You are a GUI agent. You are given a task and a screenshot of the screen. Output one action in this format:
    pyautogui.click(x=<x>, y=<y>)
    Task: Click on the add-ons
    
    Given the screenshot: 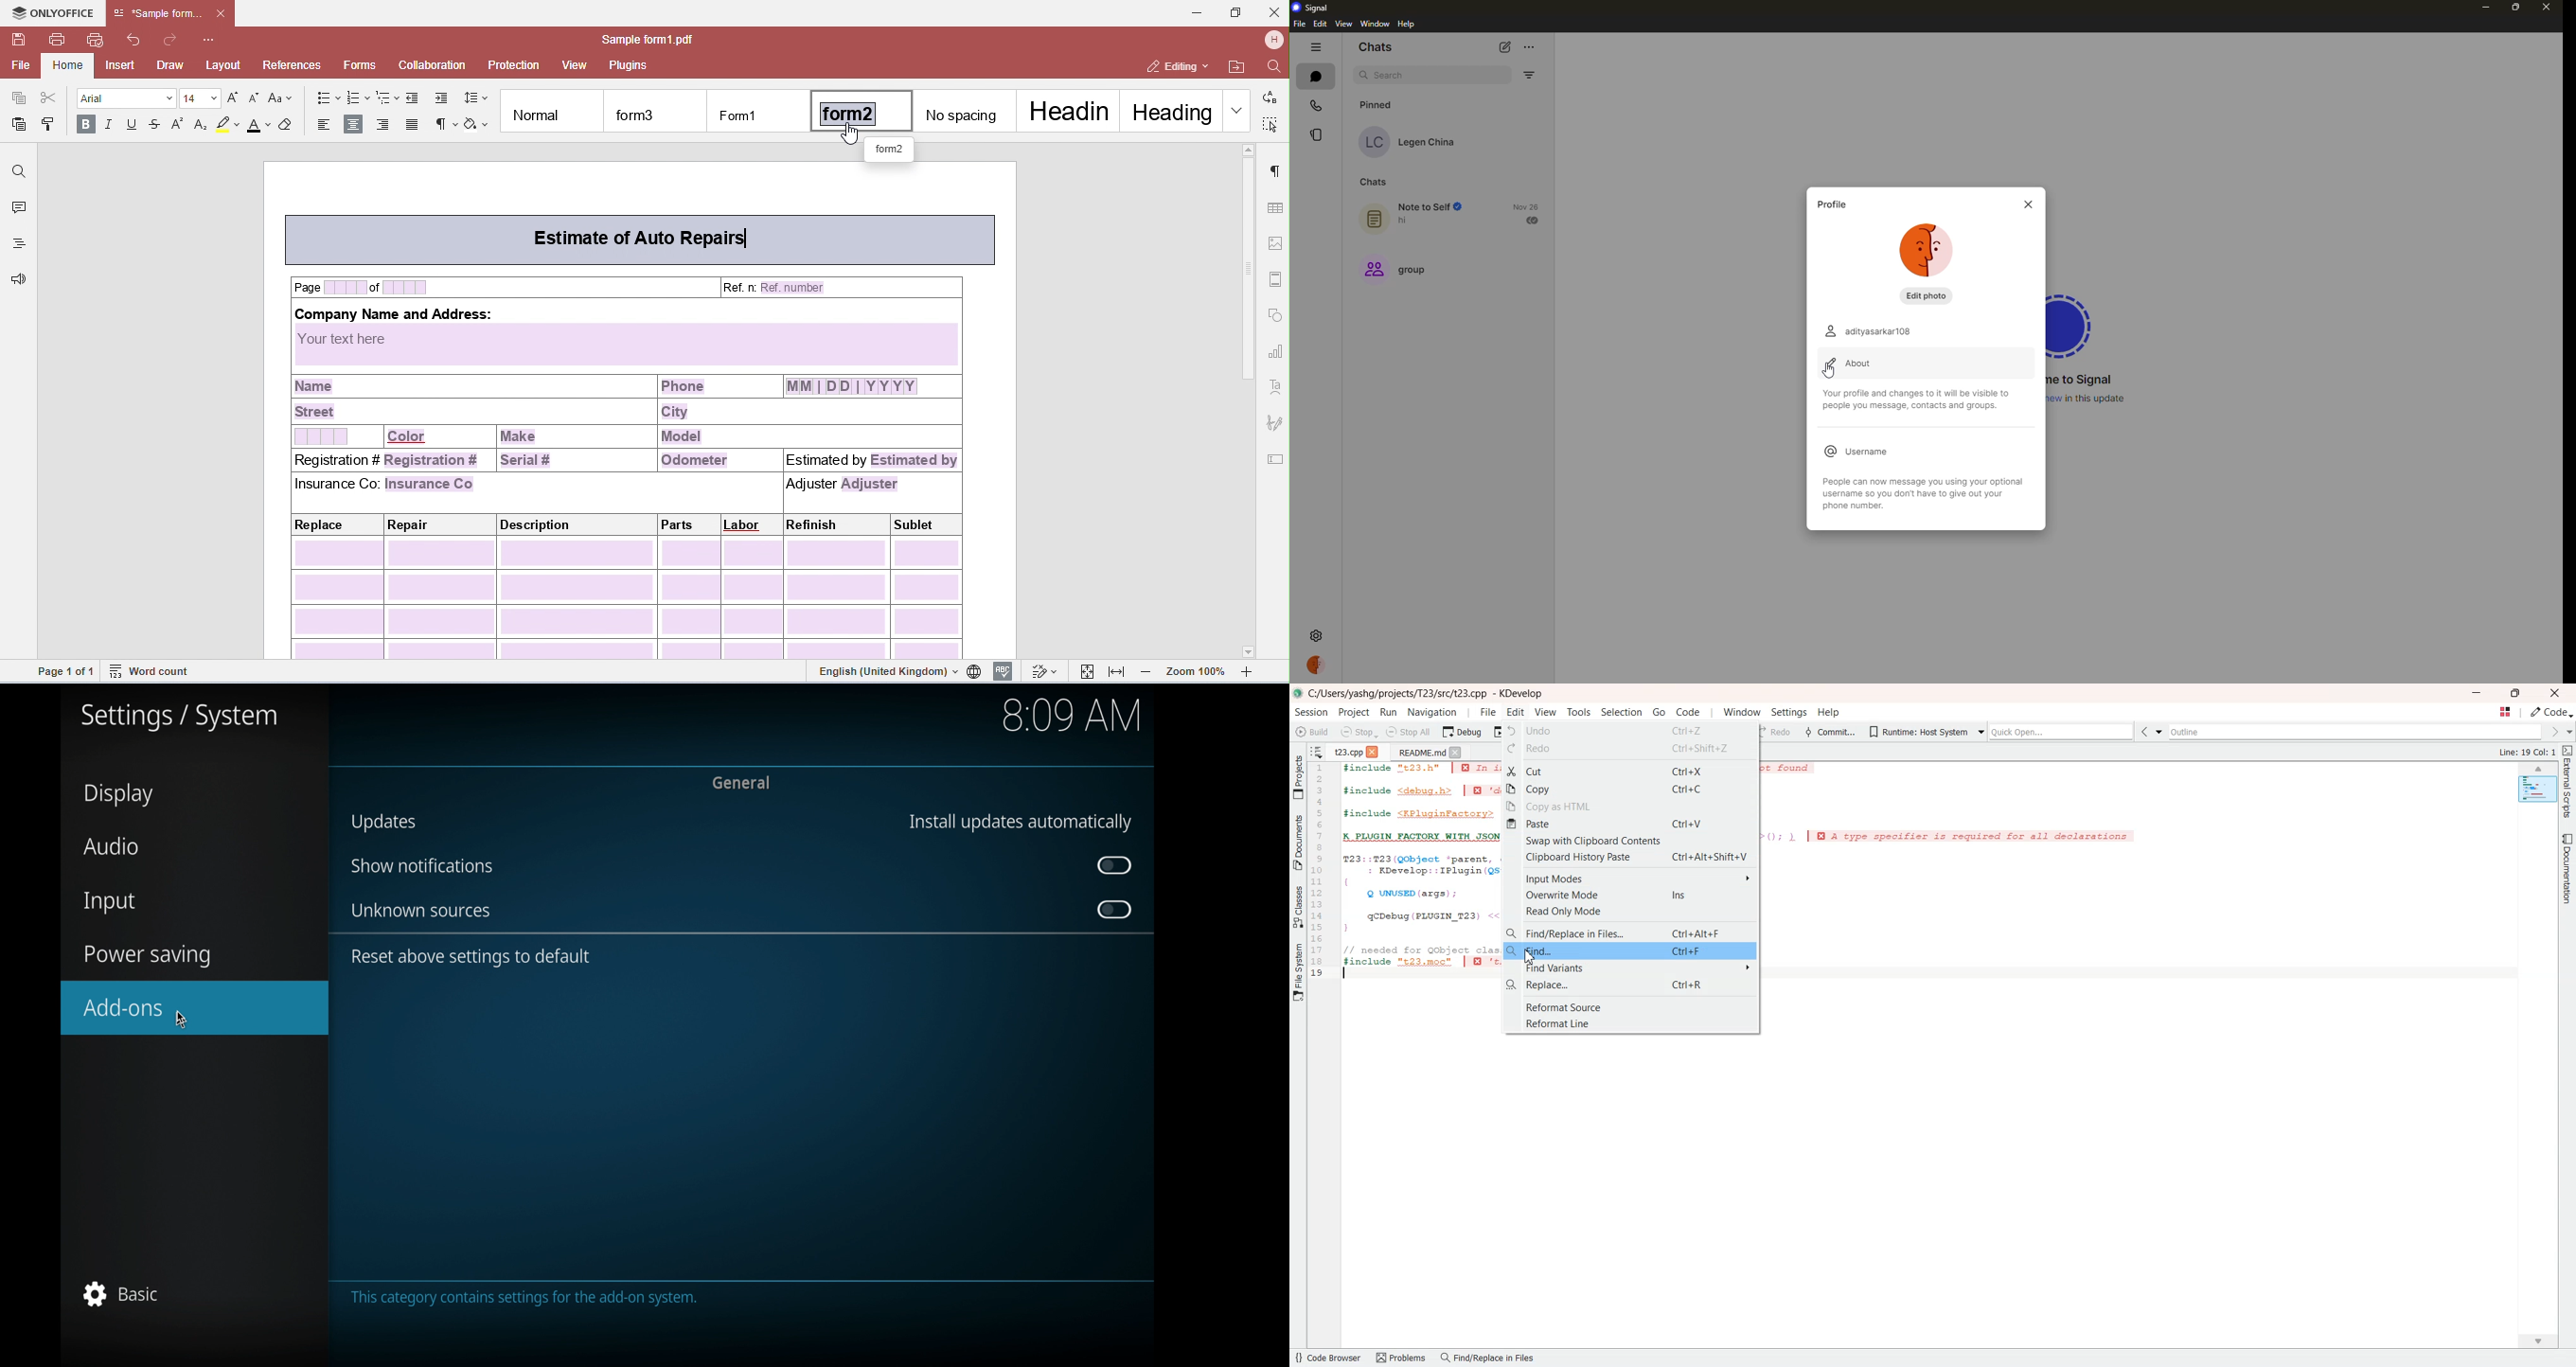 What is the action you would take?
    pyautogui.click(x=196, y=1008)
    